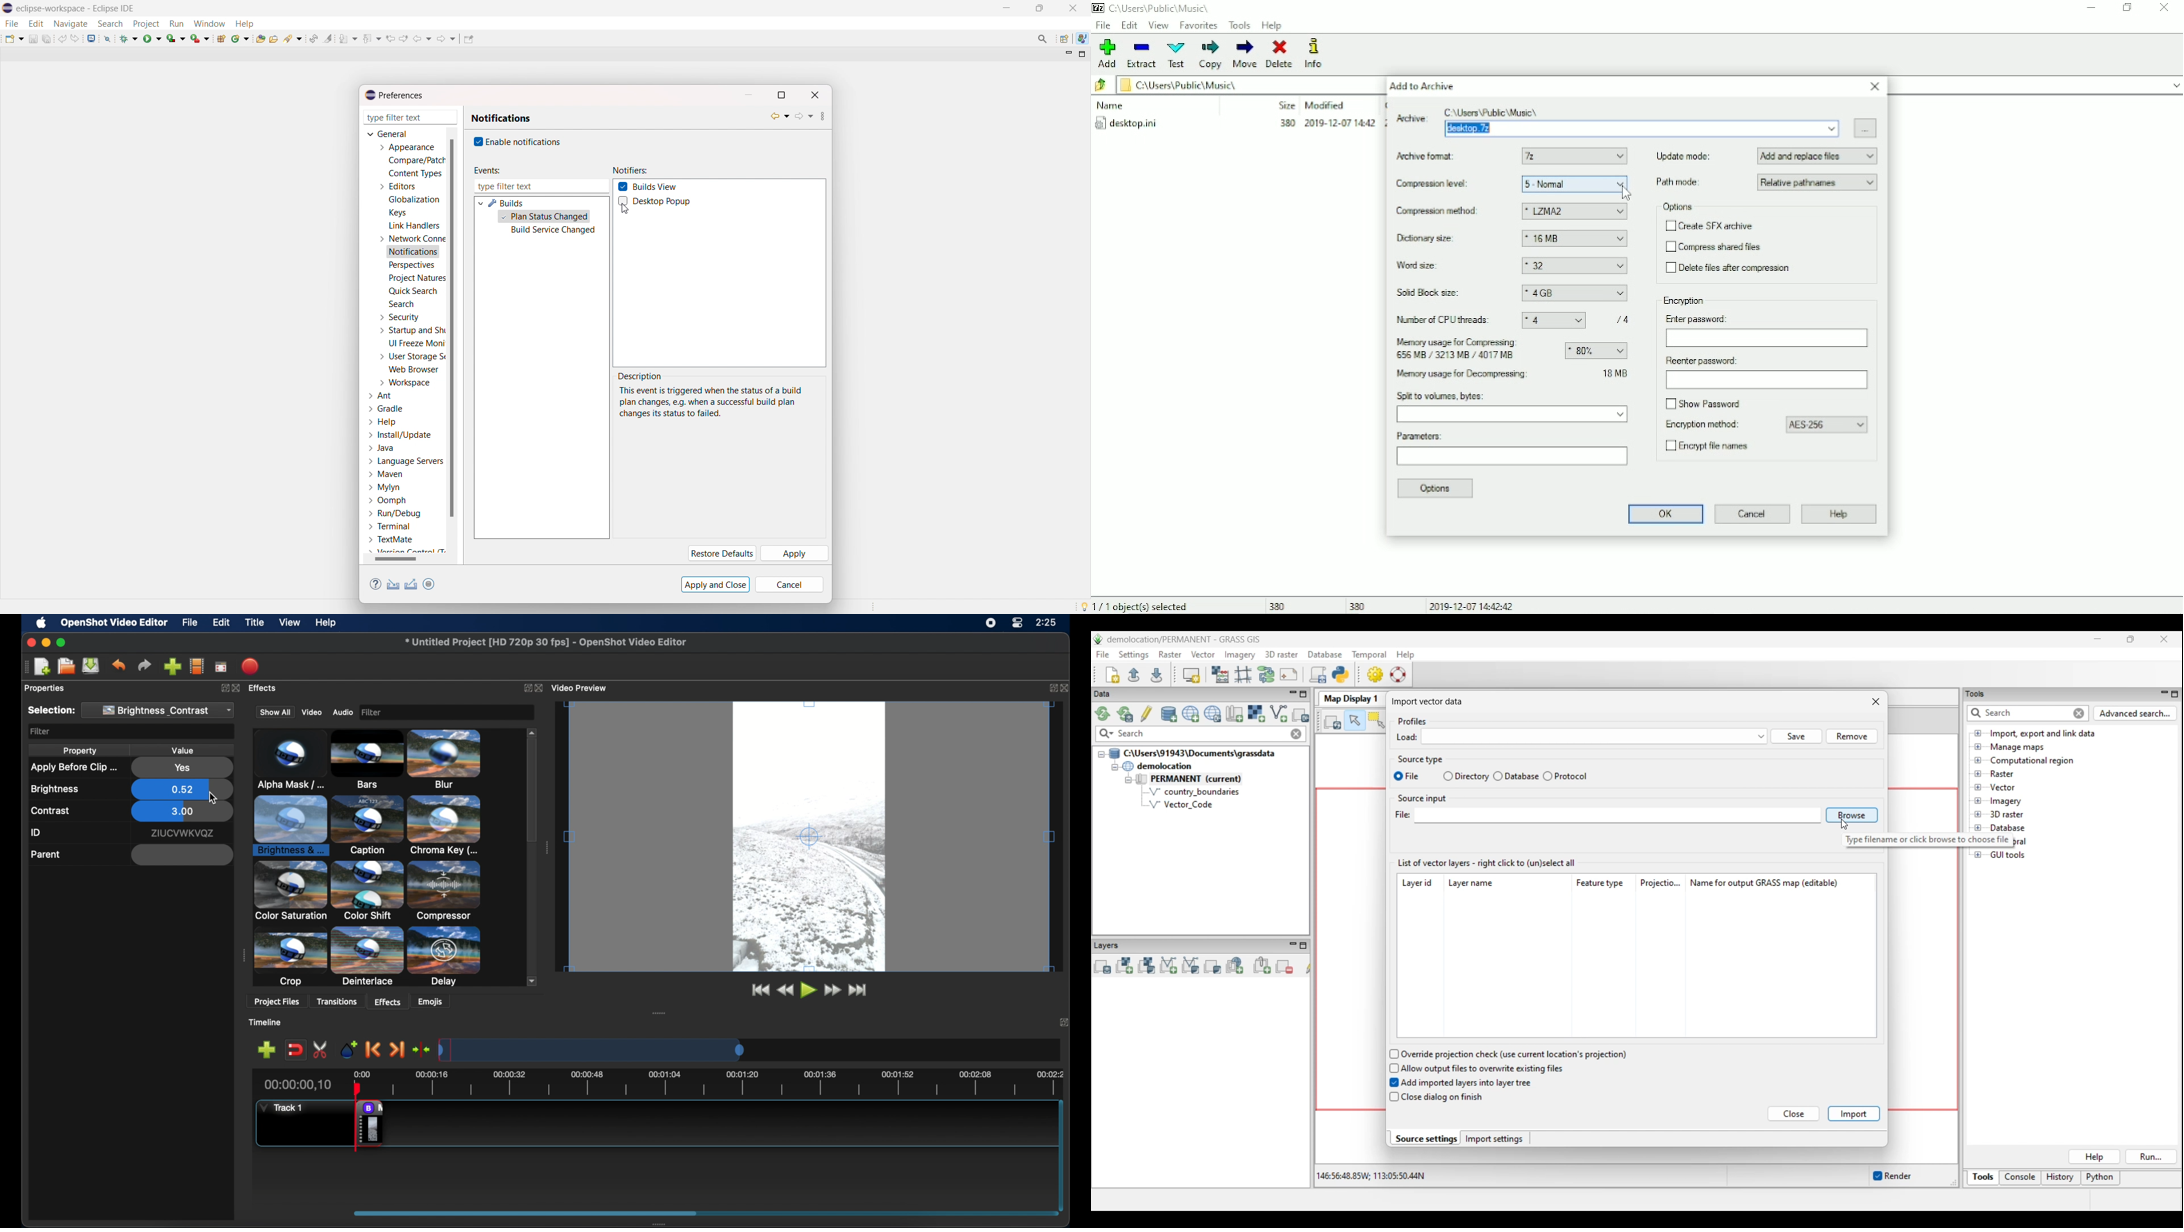  What do you see at coordinates (861, 992) in the screenshot?
I see `jump to end` at bounding box center [861, 992].